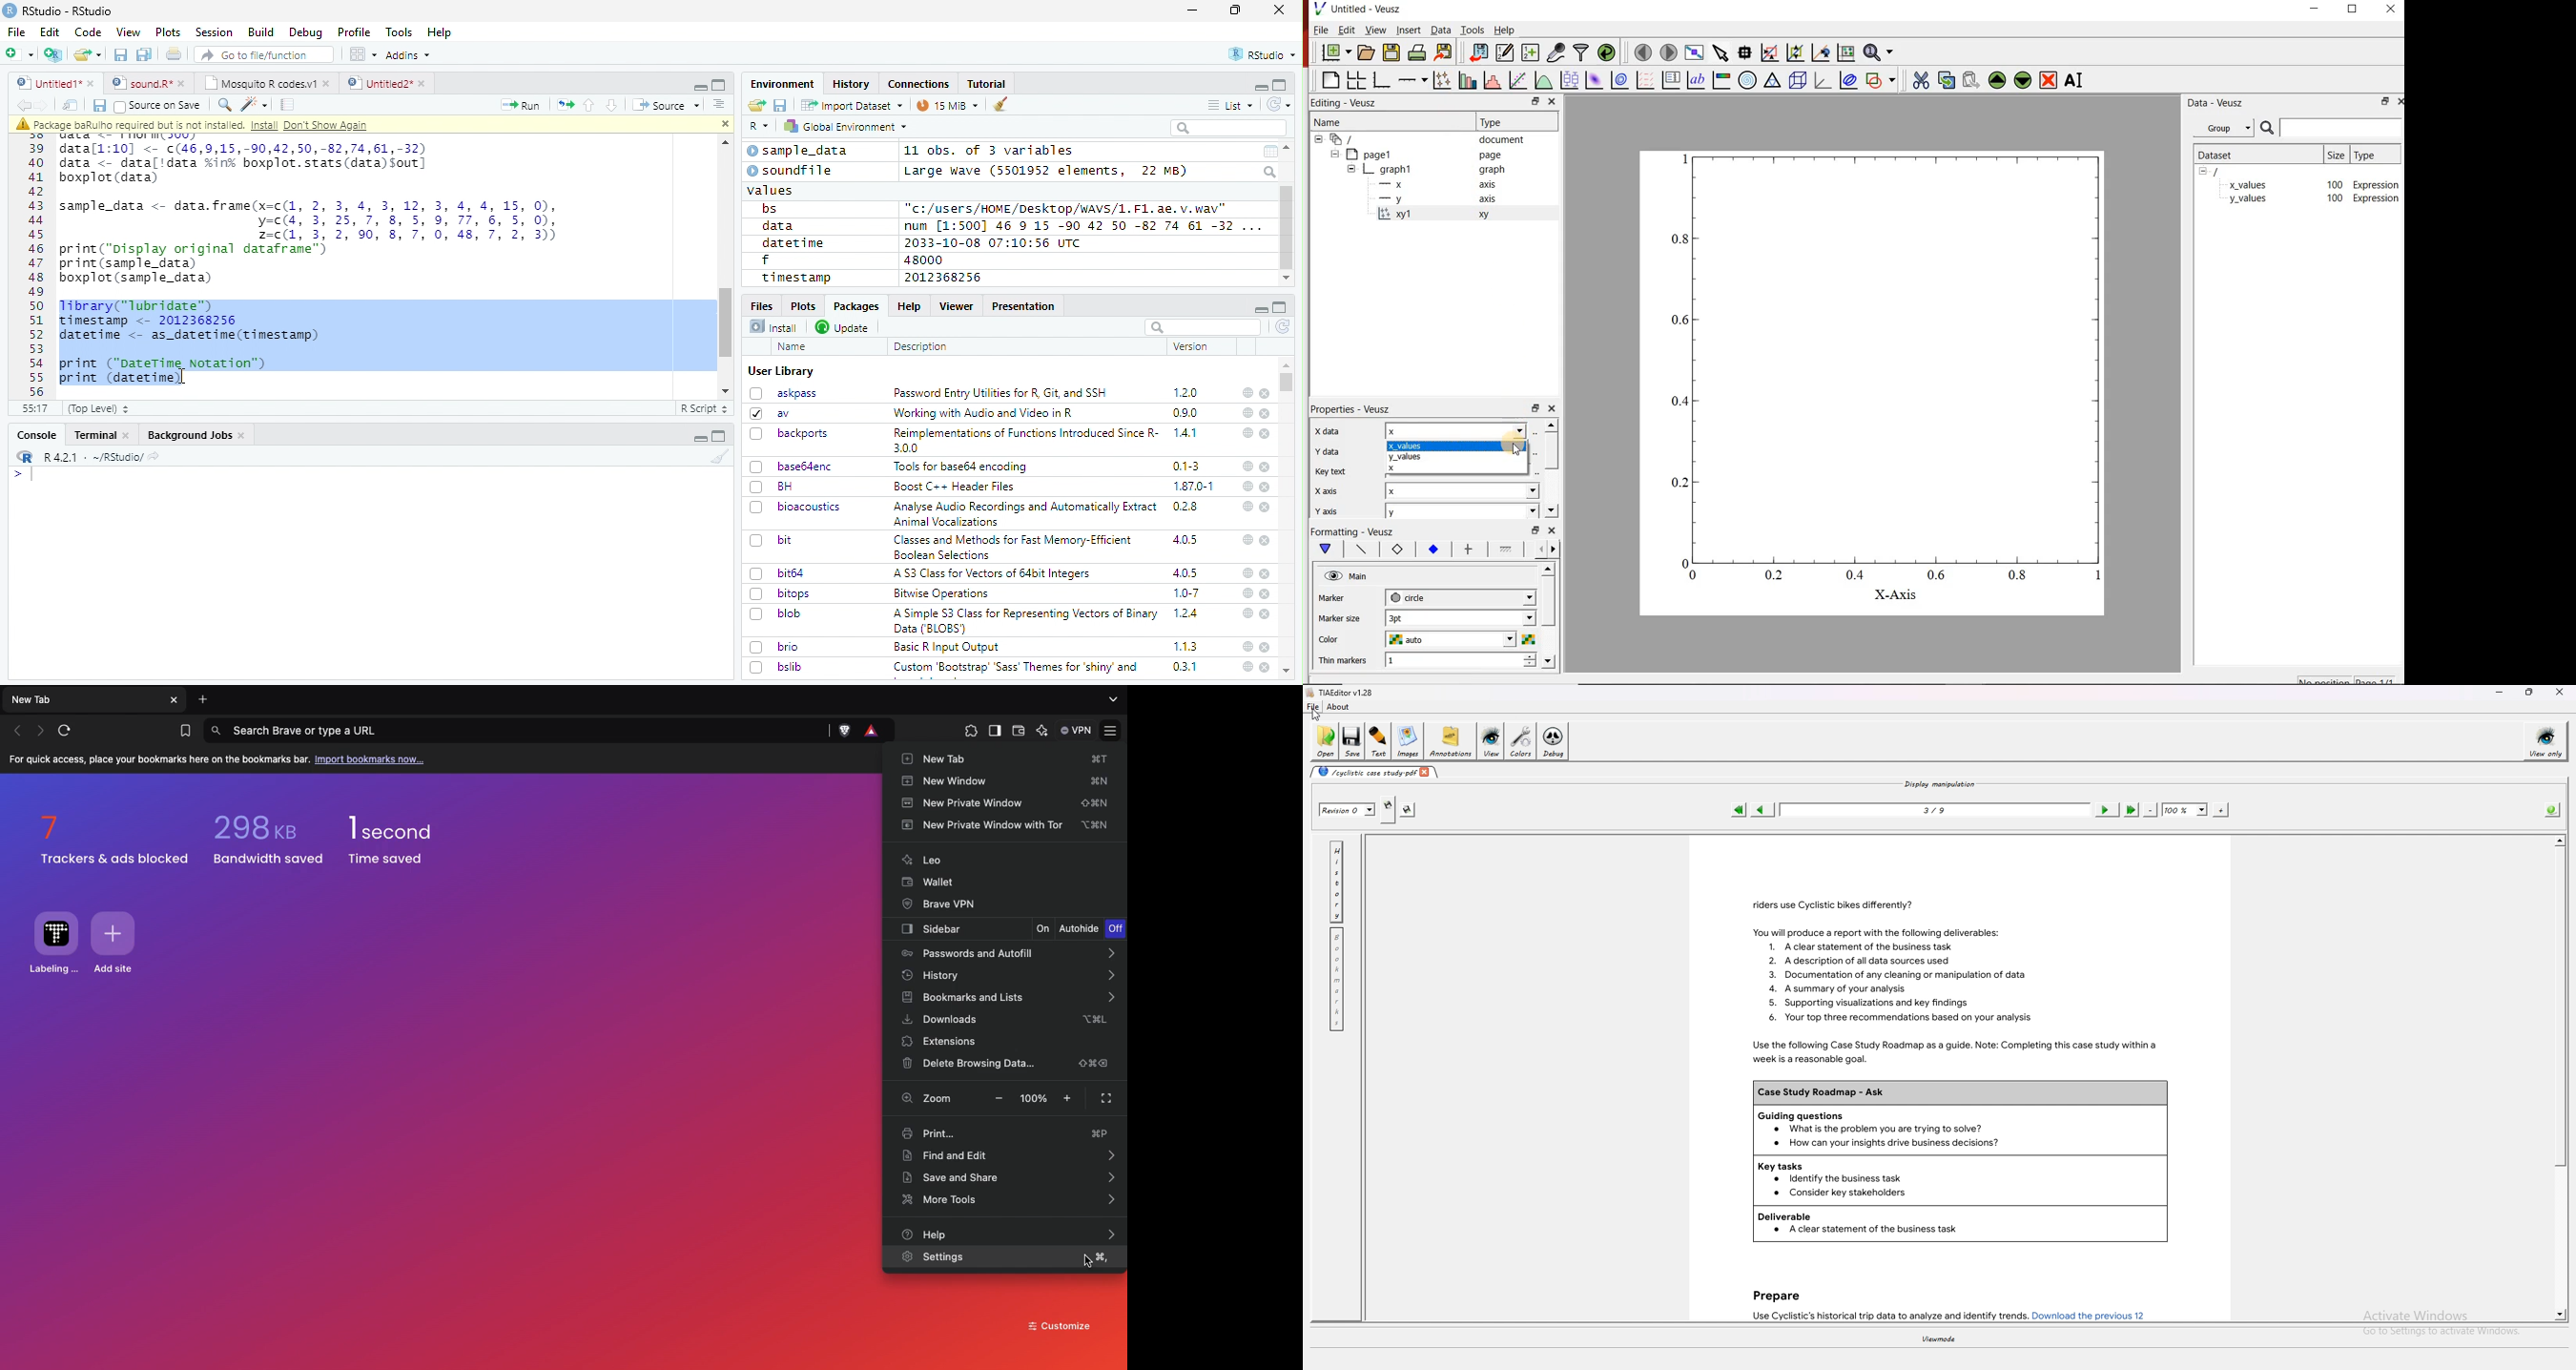 This screenshot has width=2576, height=1372. Describe the element at coordinates (1280, 104) in the screenshot. I see `Refresh` at that location.